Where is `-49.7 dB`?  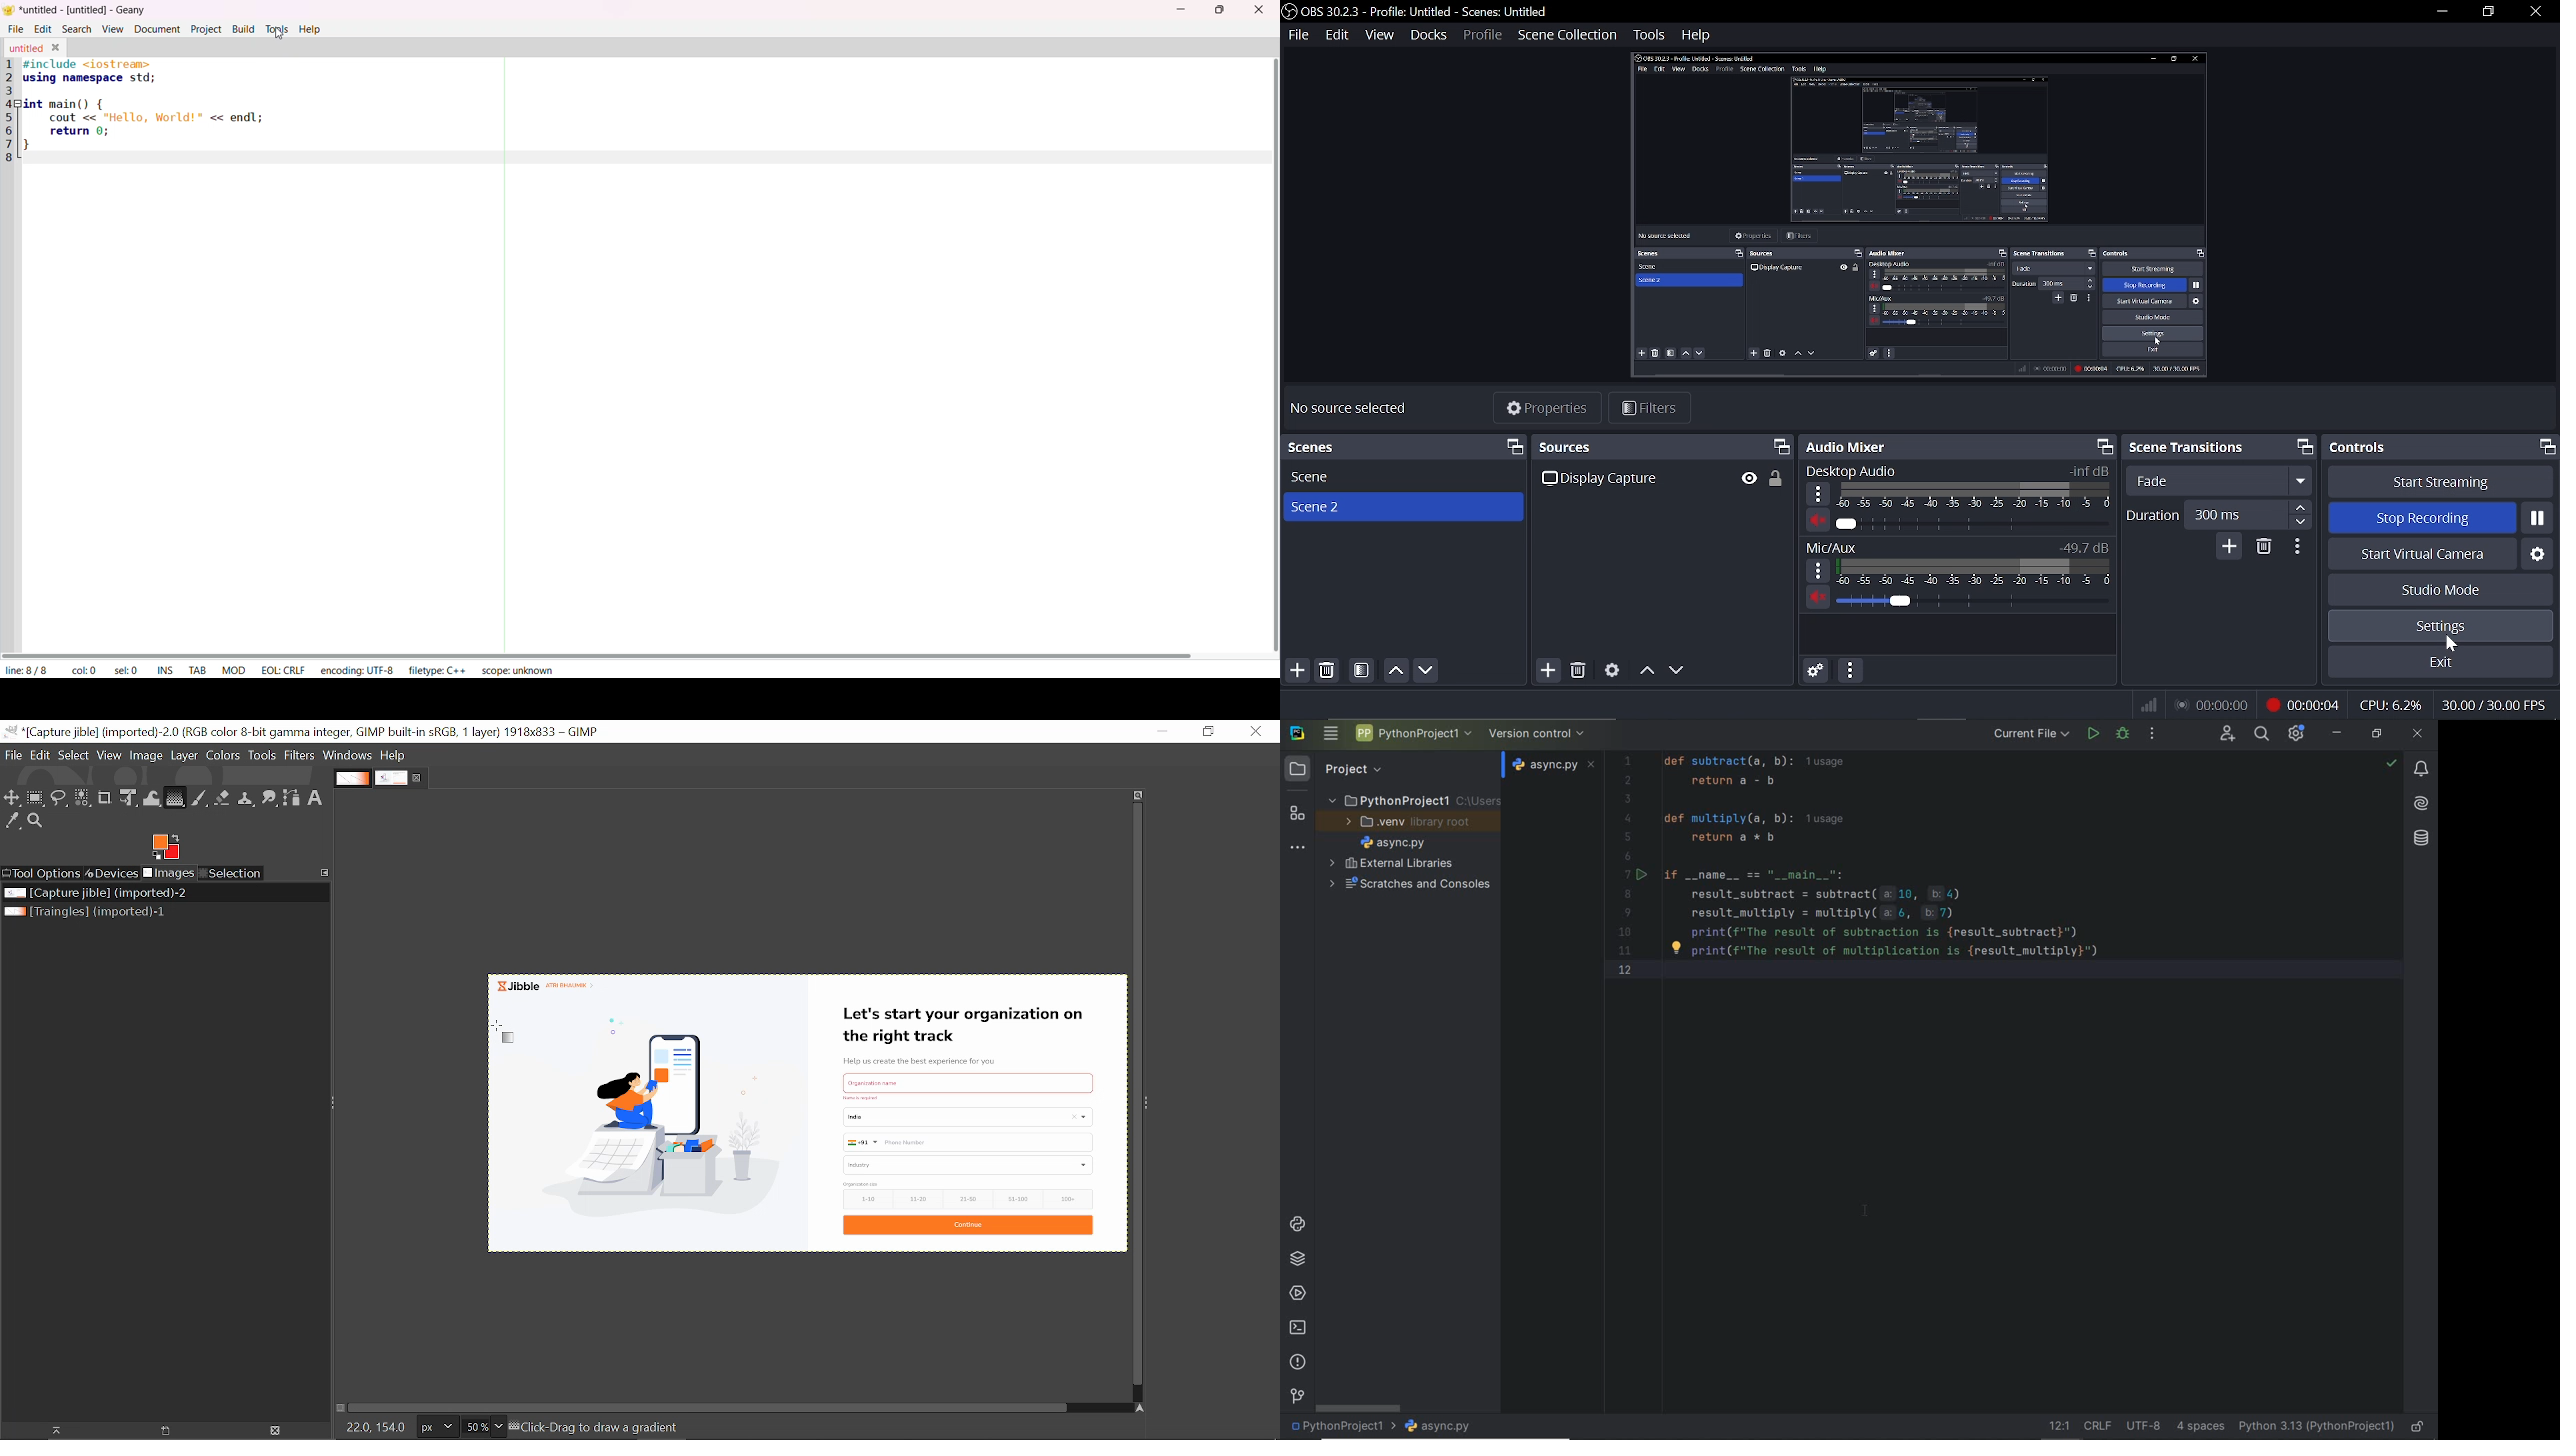
-49.7 dB is located at coordinates (2082, 546).